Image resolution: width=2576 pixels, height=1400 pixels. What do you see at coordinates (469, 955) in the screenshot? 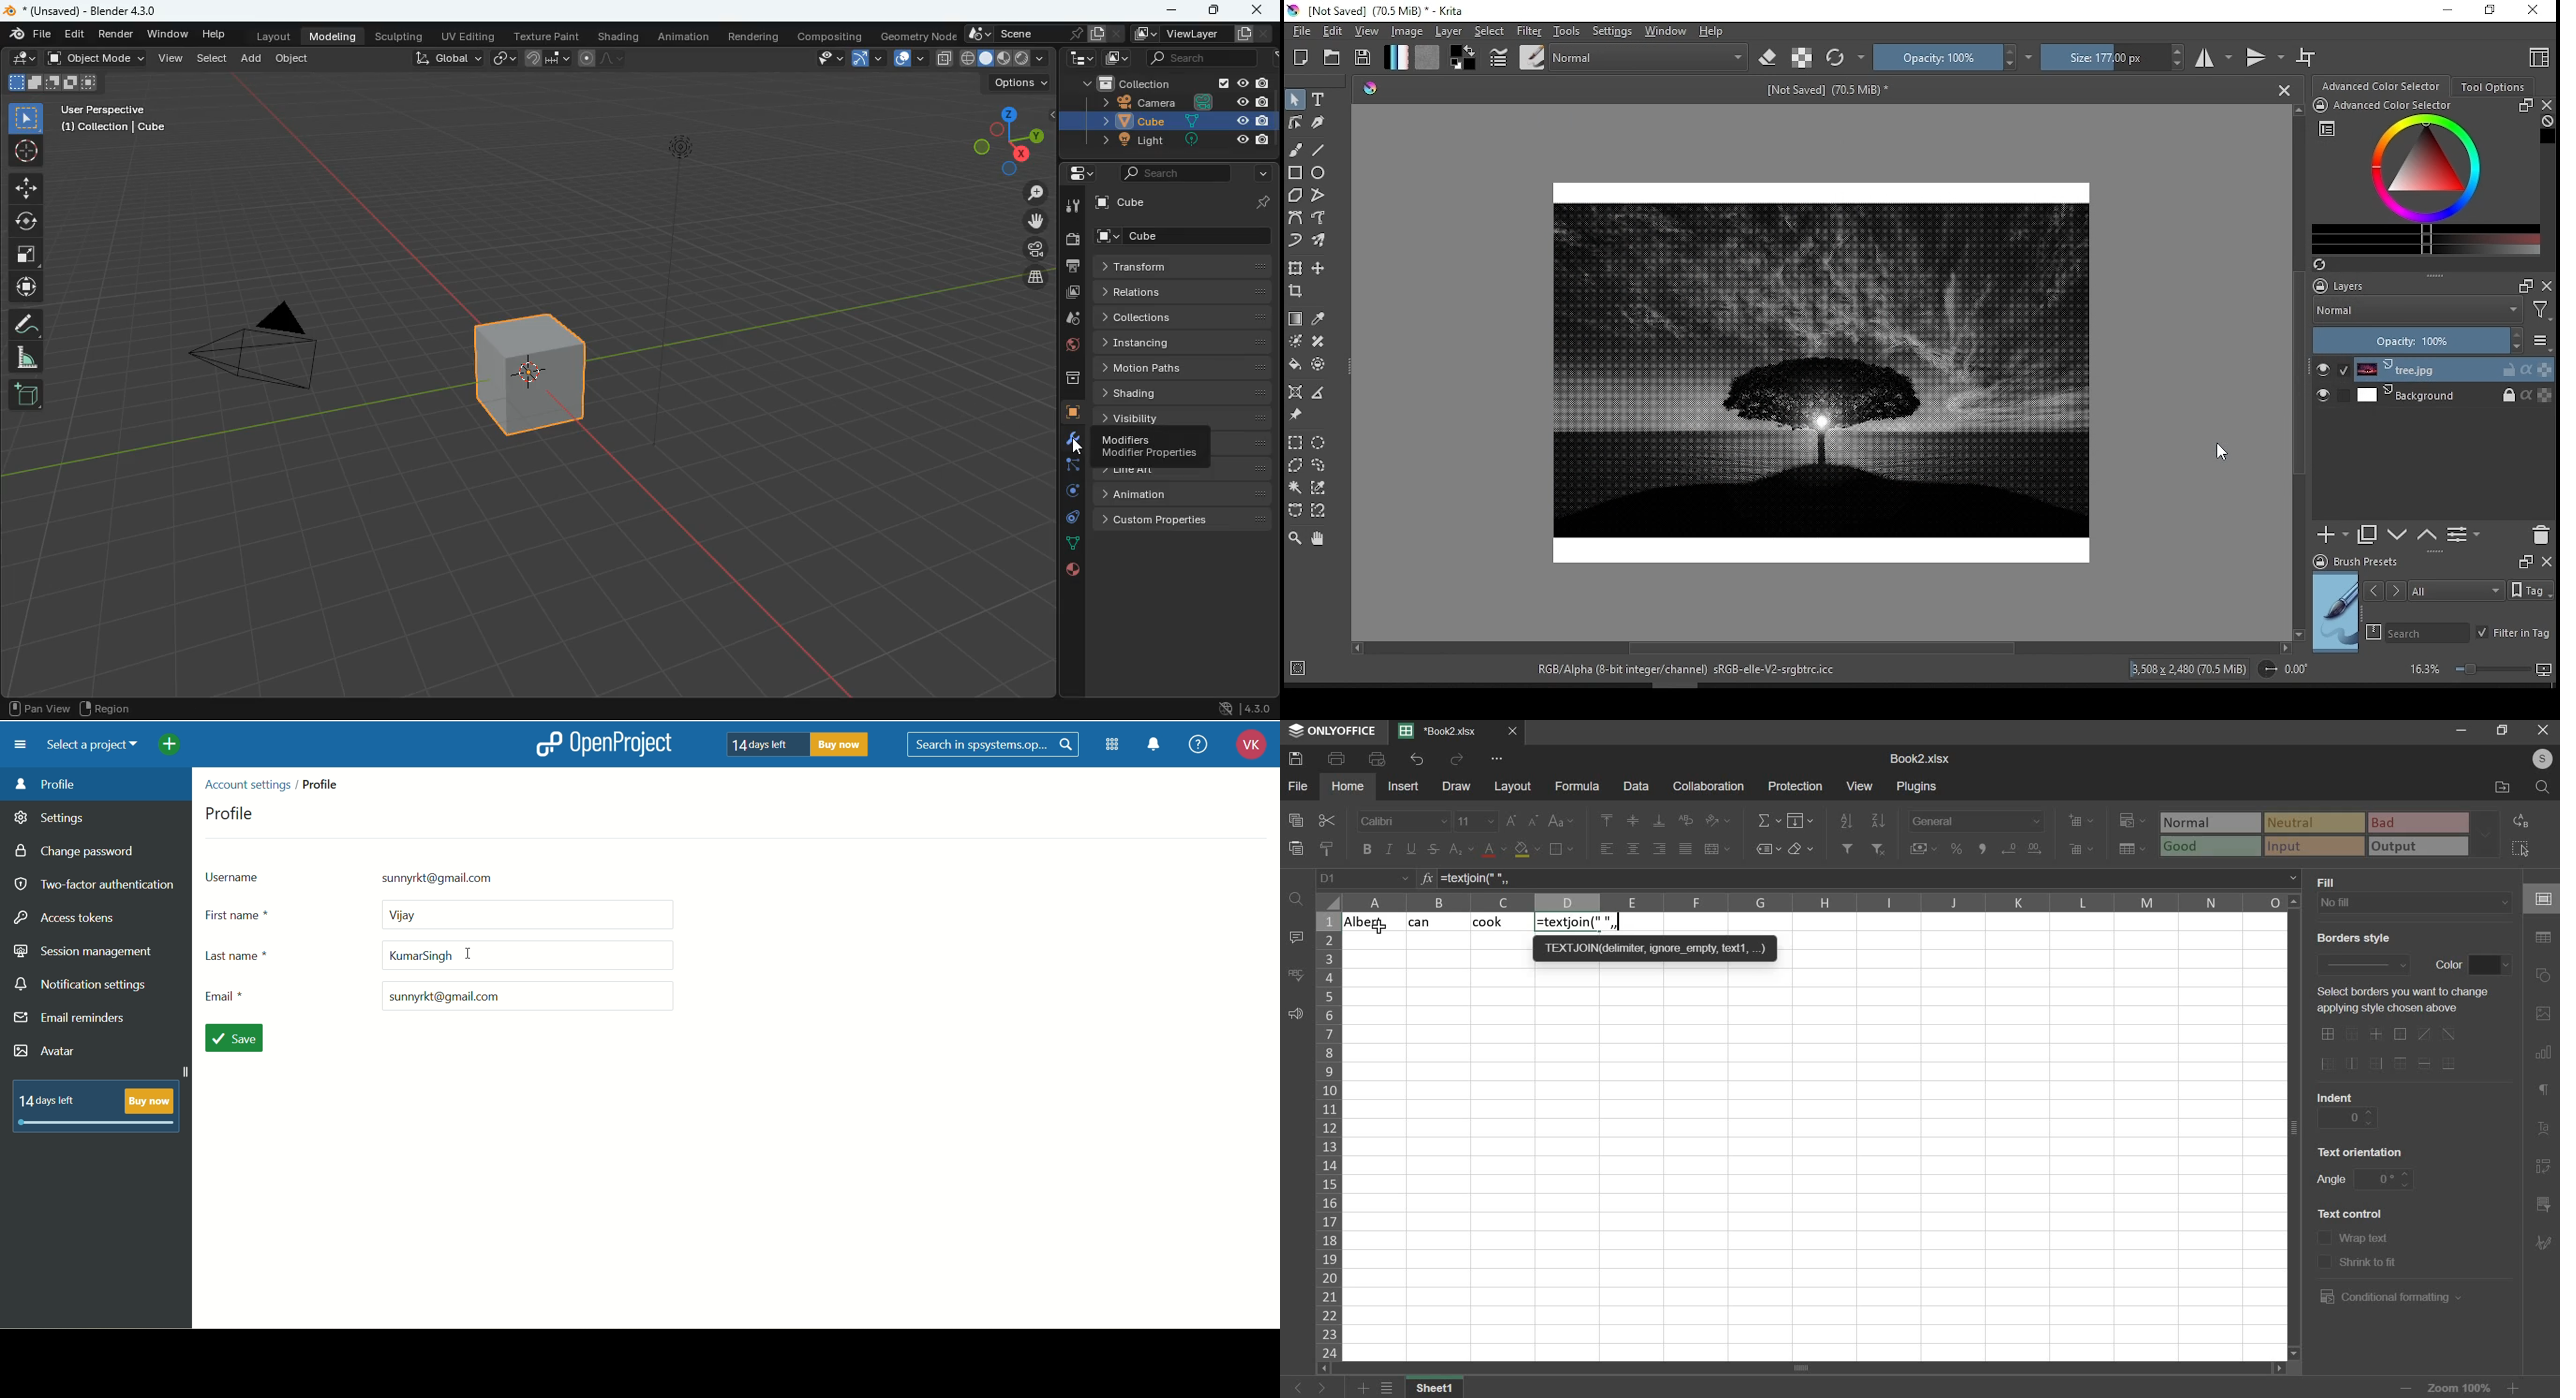
I see `cursor` at bounding box center [469, 955].